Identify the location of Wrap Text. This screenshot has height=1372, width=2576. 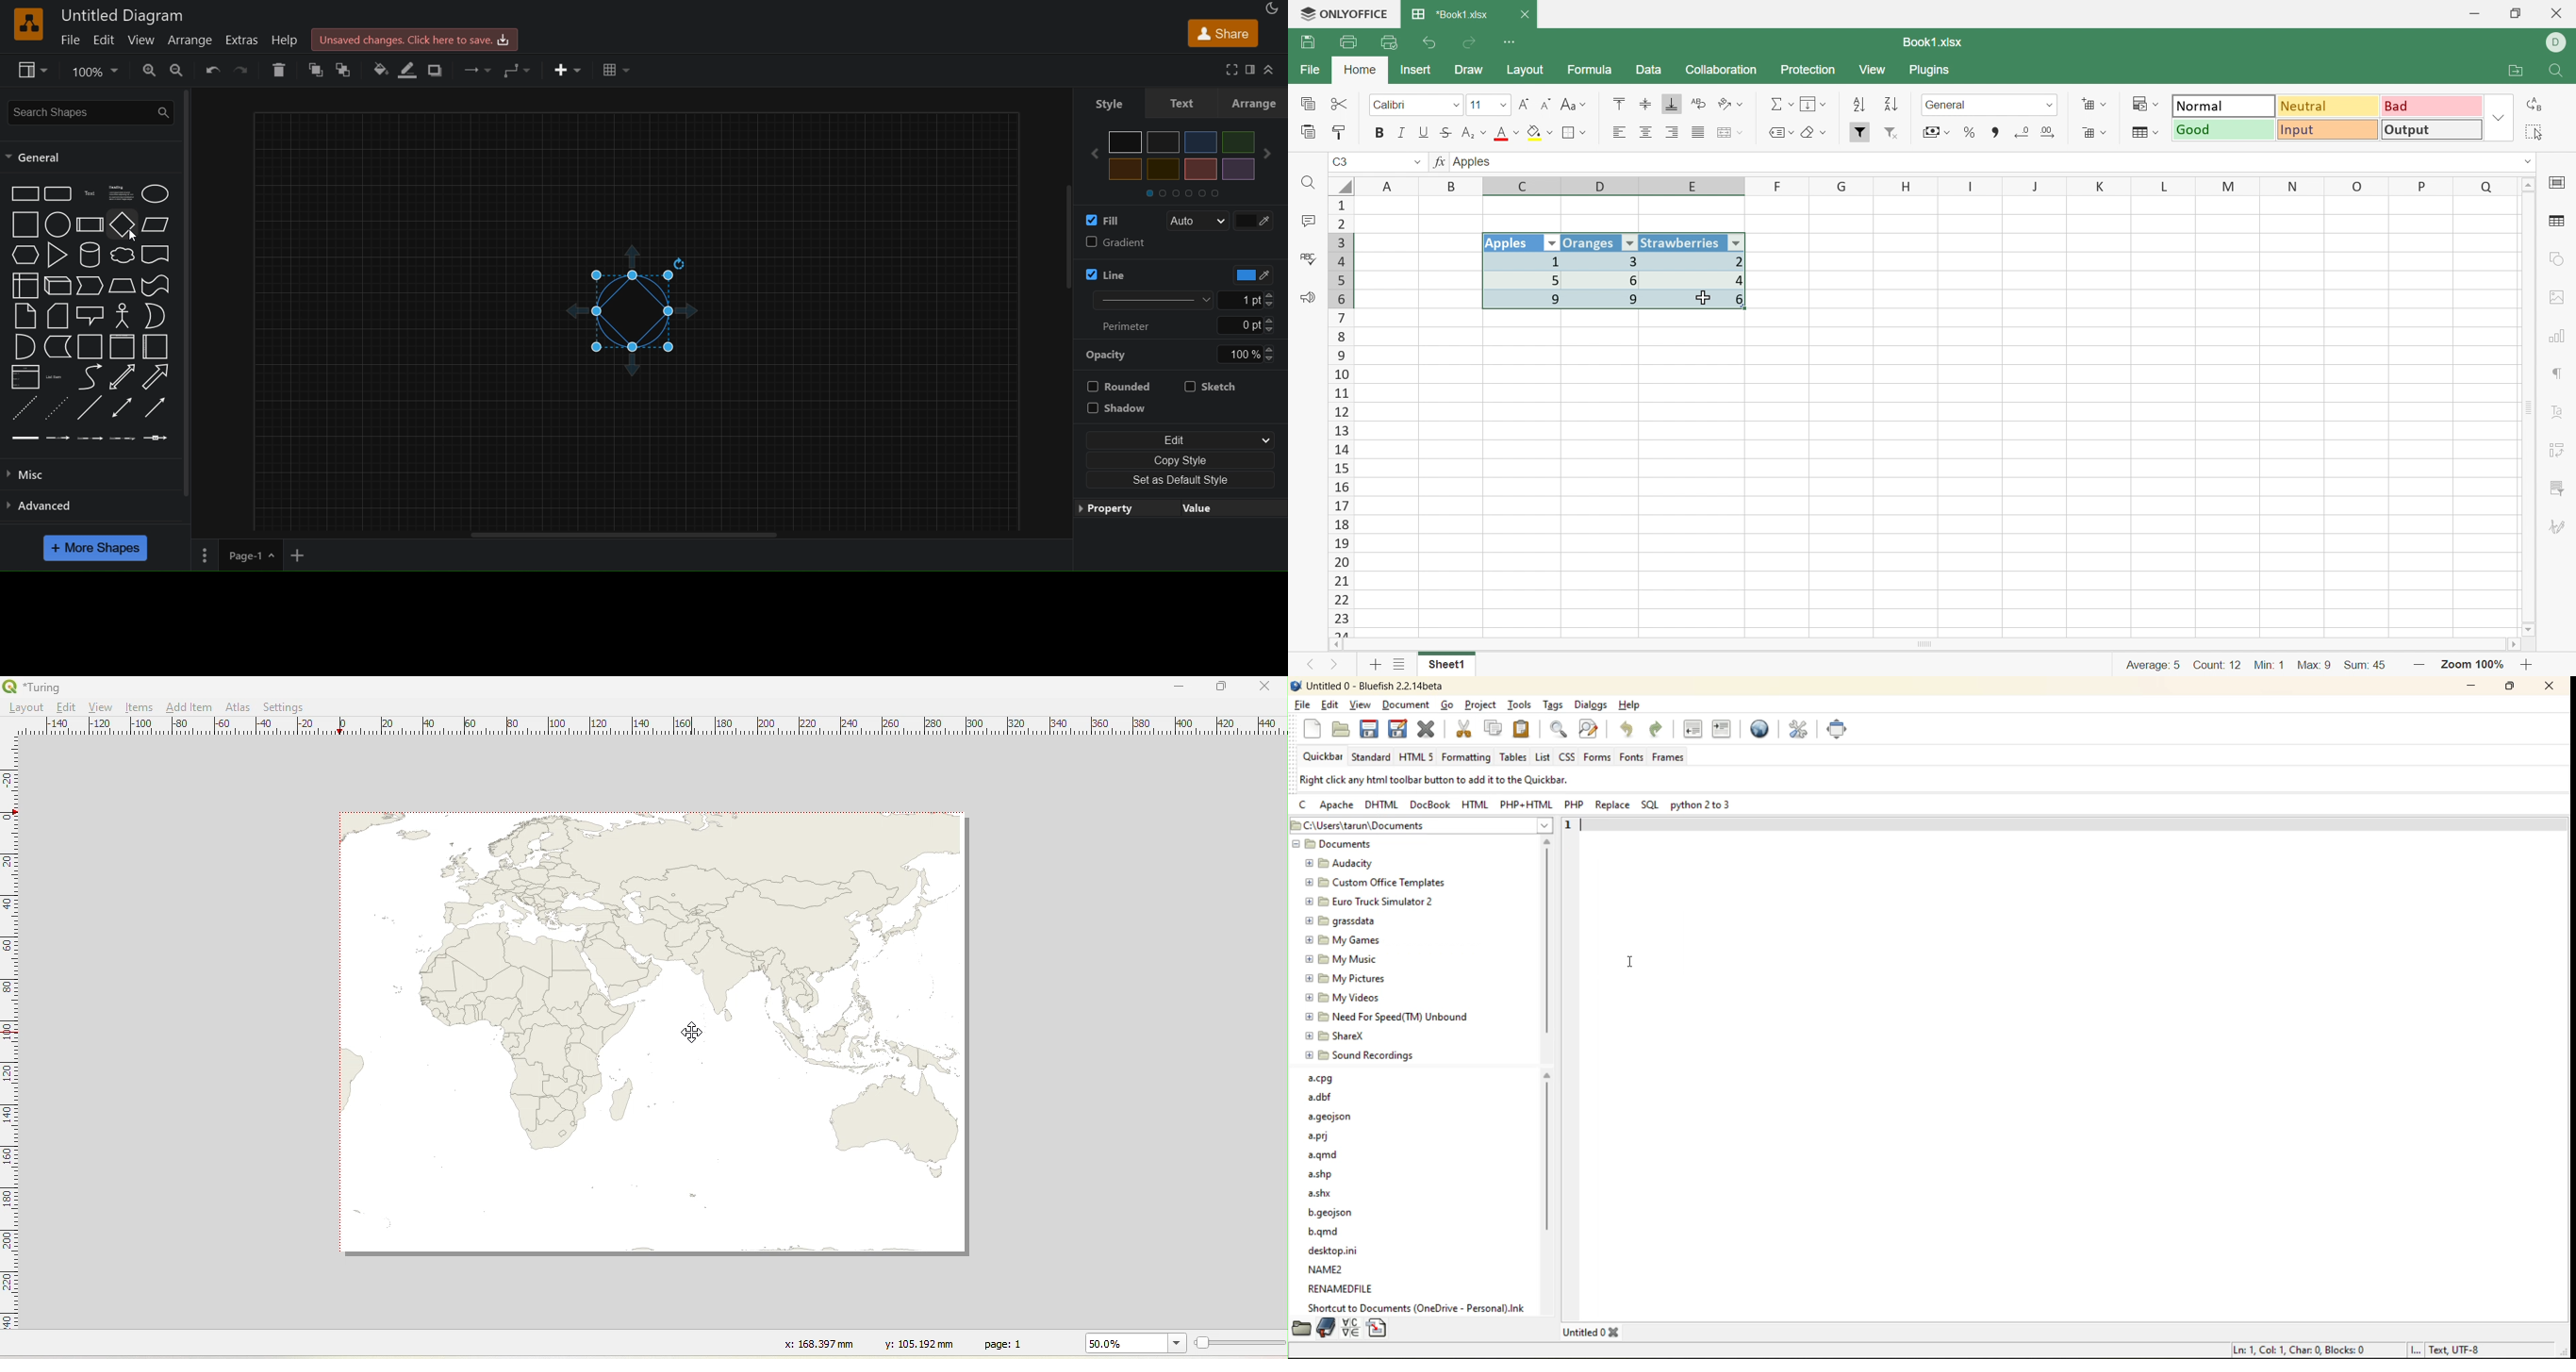
(1697, 105).